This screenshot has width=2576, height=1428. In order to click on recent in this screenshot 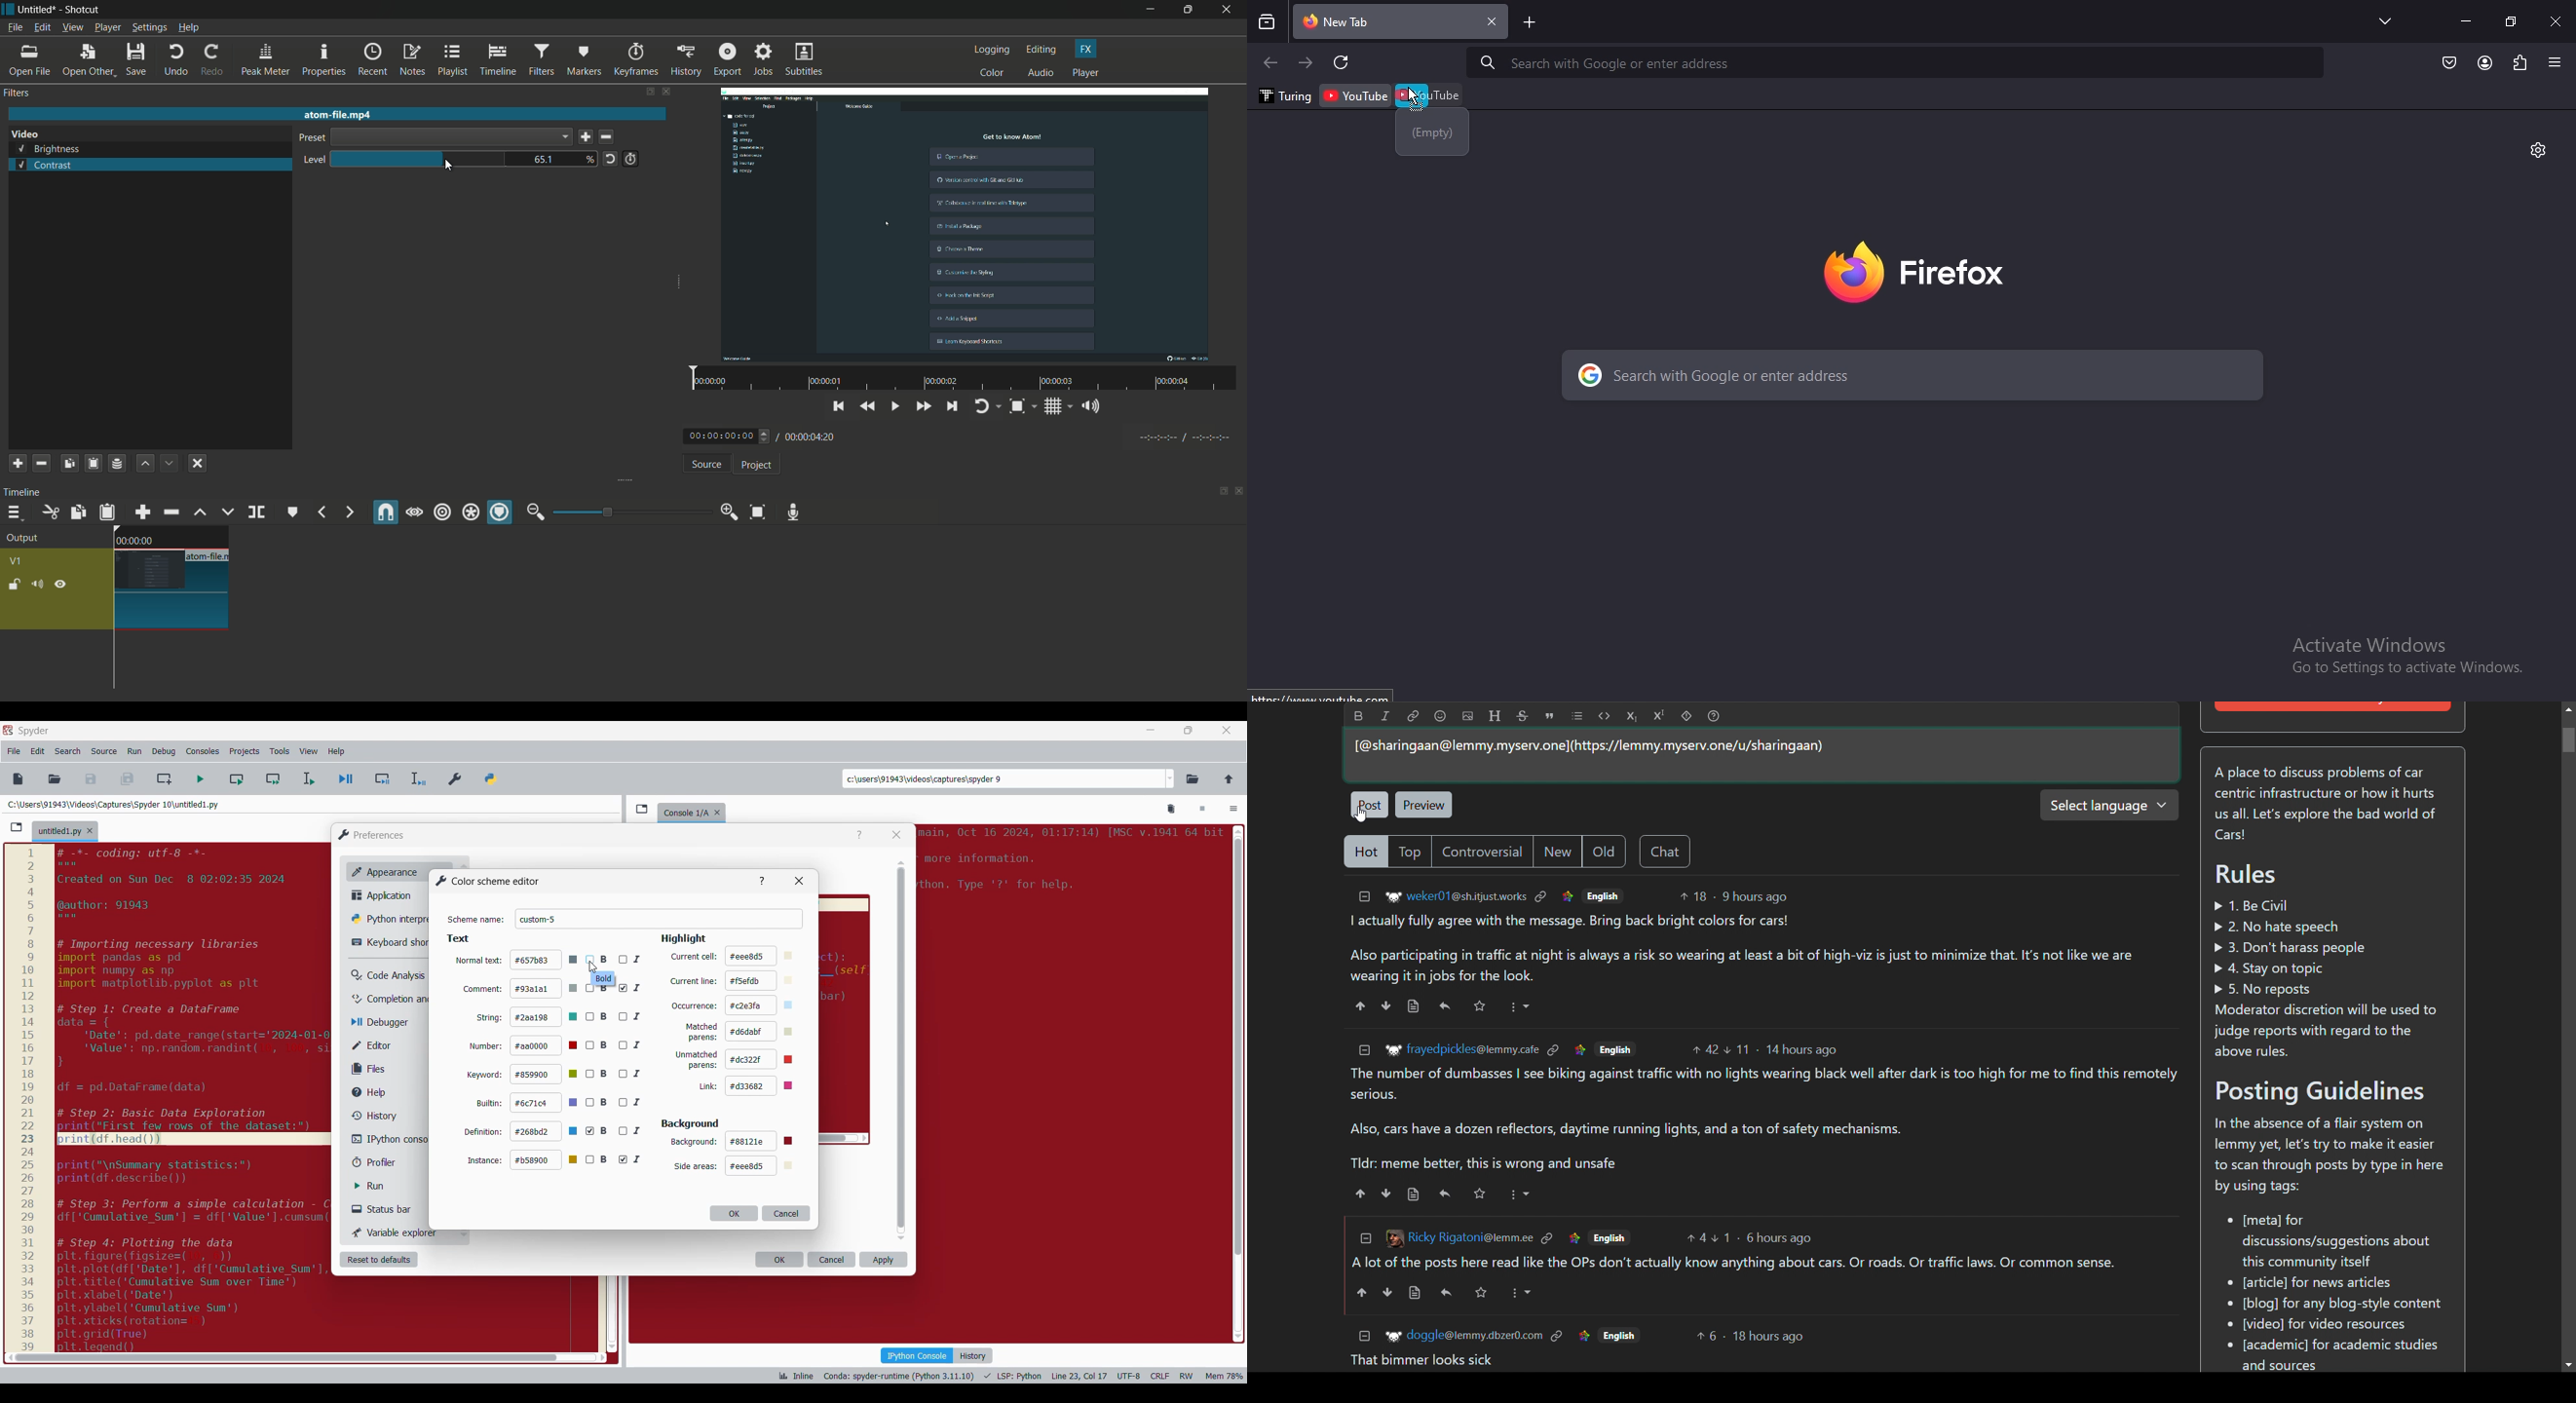, I will do `click(374, 59)`.